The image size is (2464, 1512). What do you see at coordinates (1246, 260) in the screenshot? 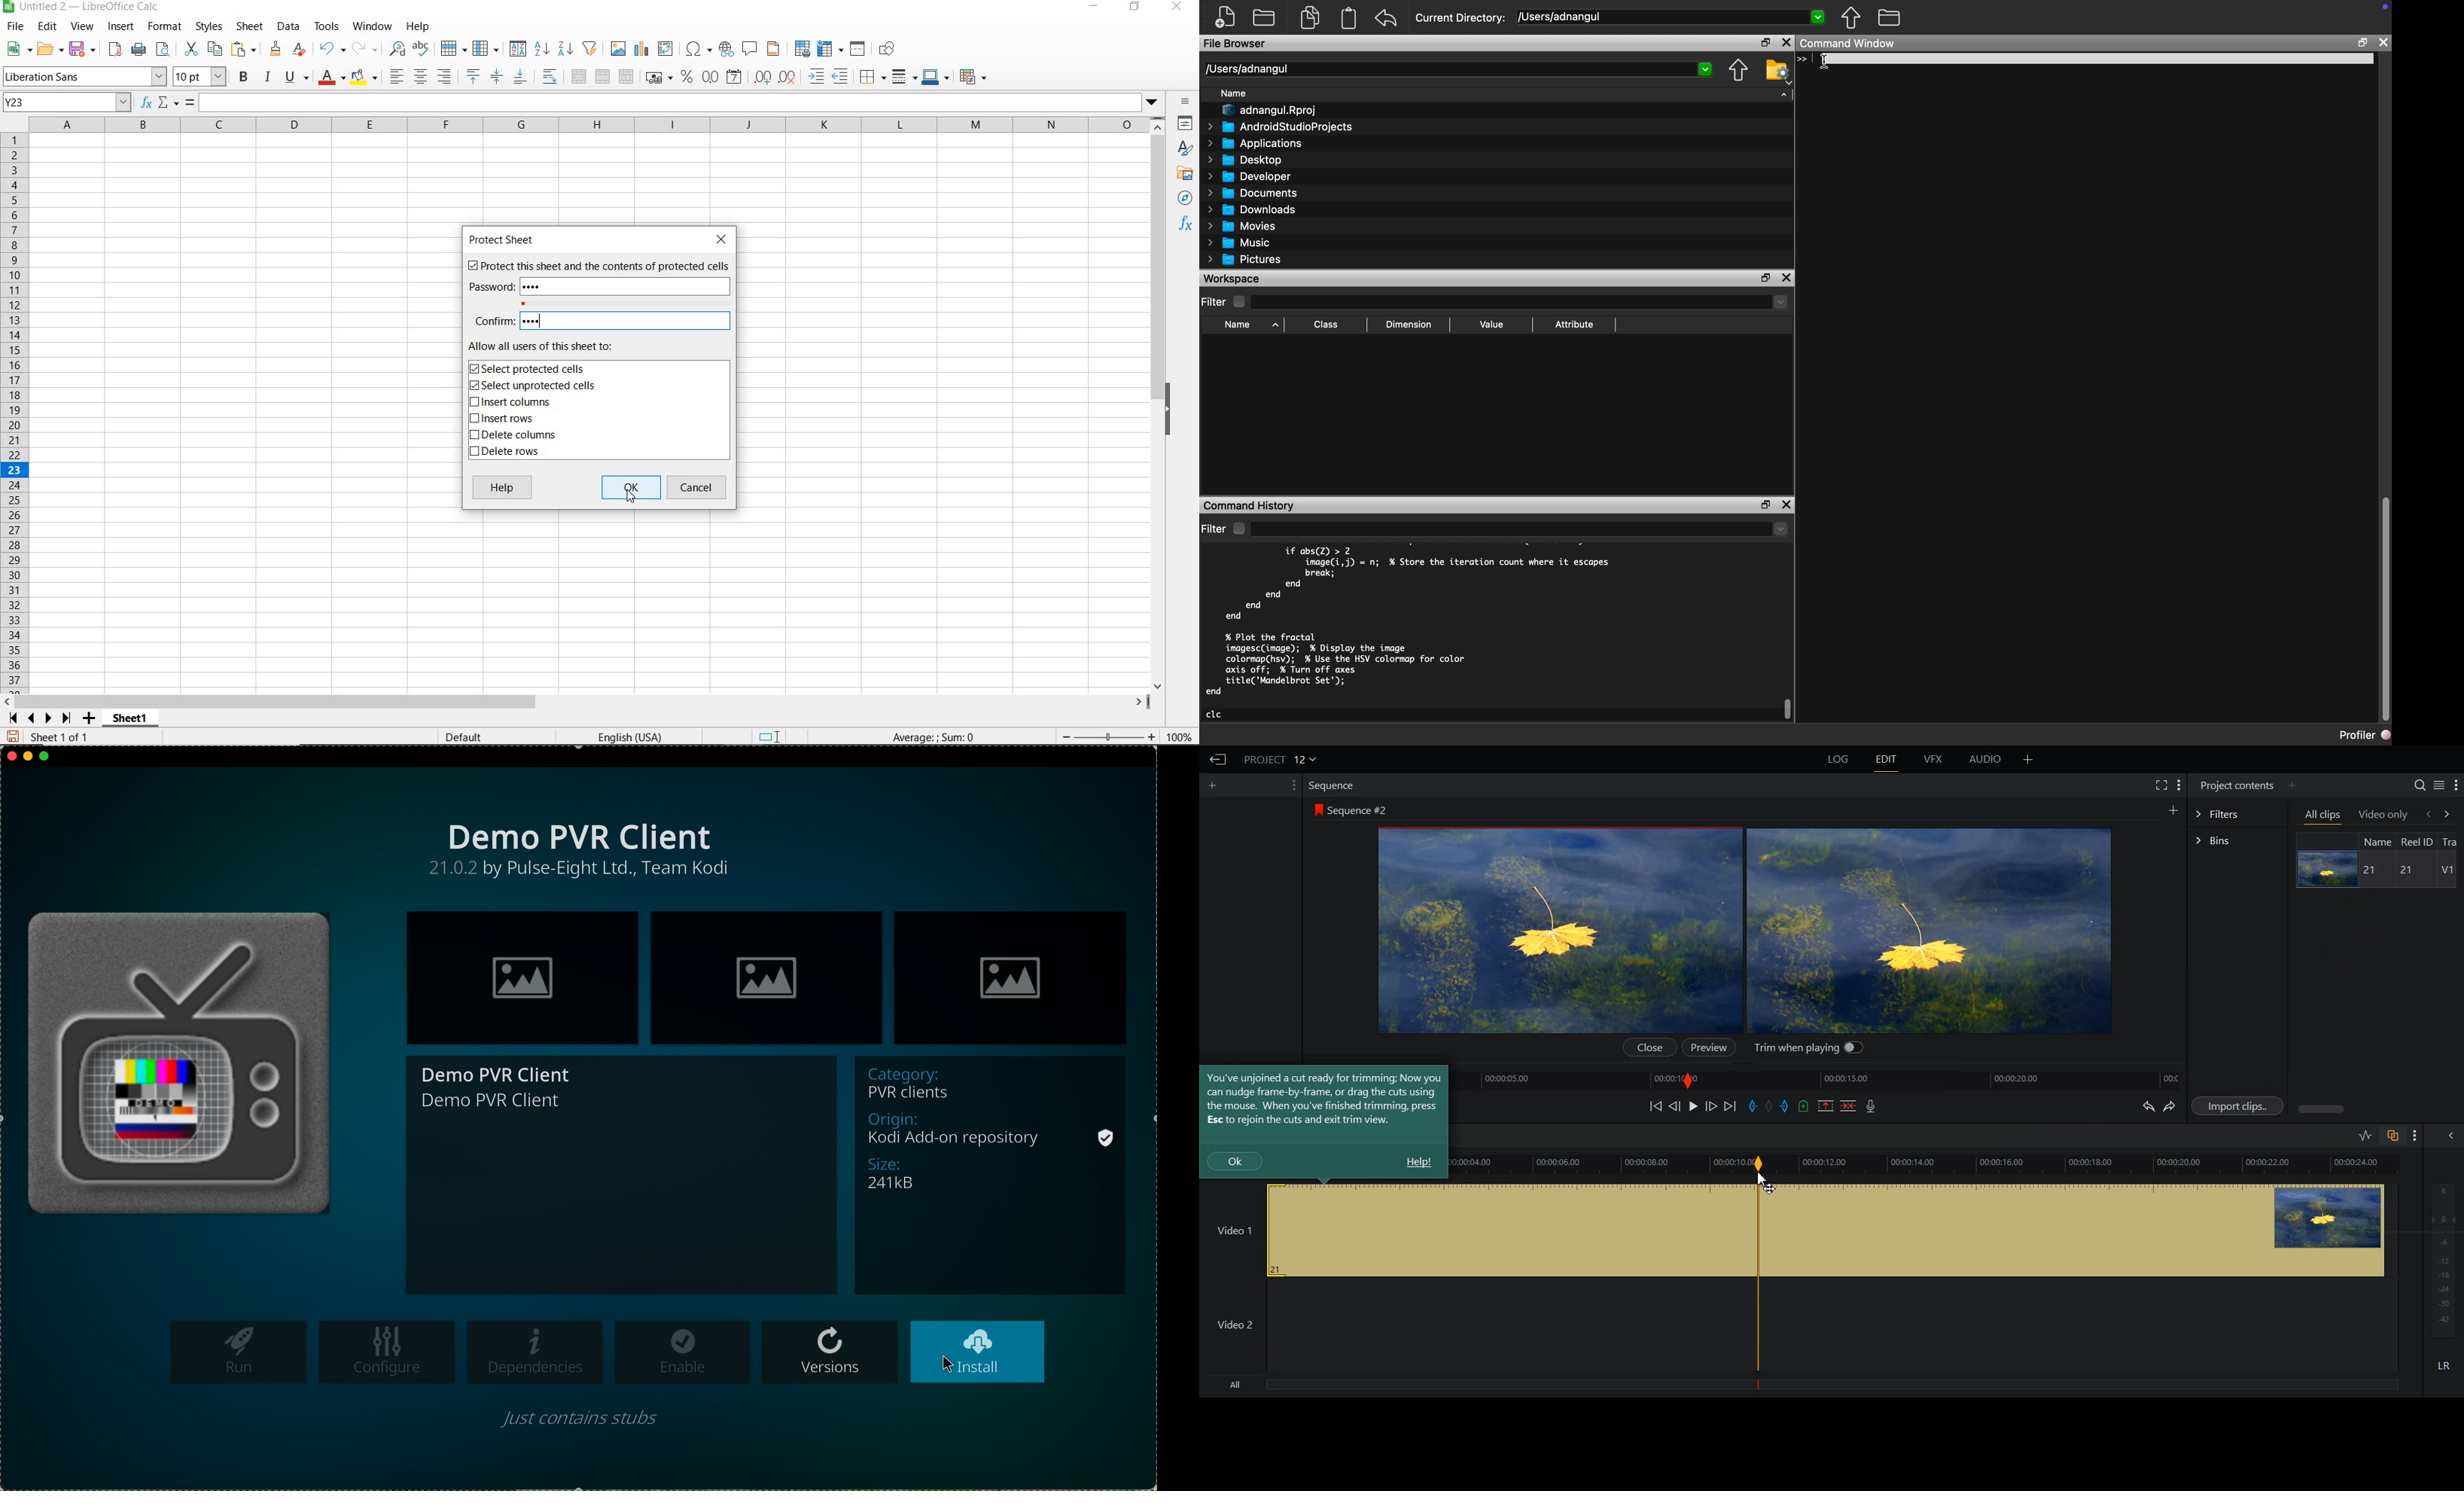
I see `Pictures` at bounding box center [1246, 260].